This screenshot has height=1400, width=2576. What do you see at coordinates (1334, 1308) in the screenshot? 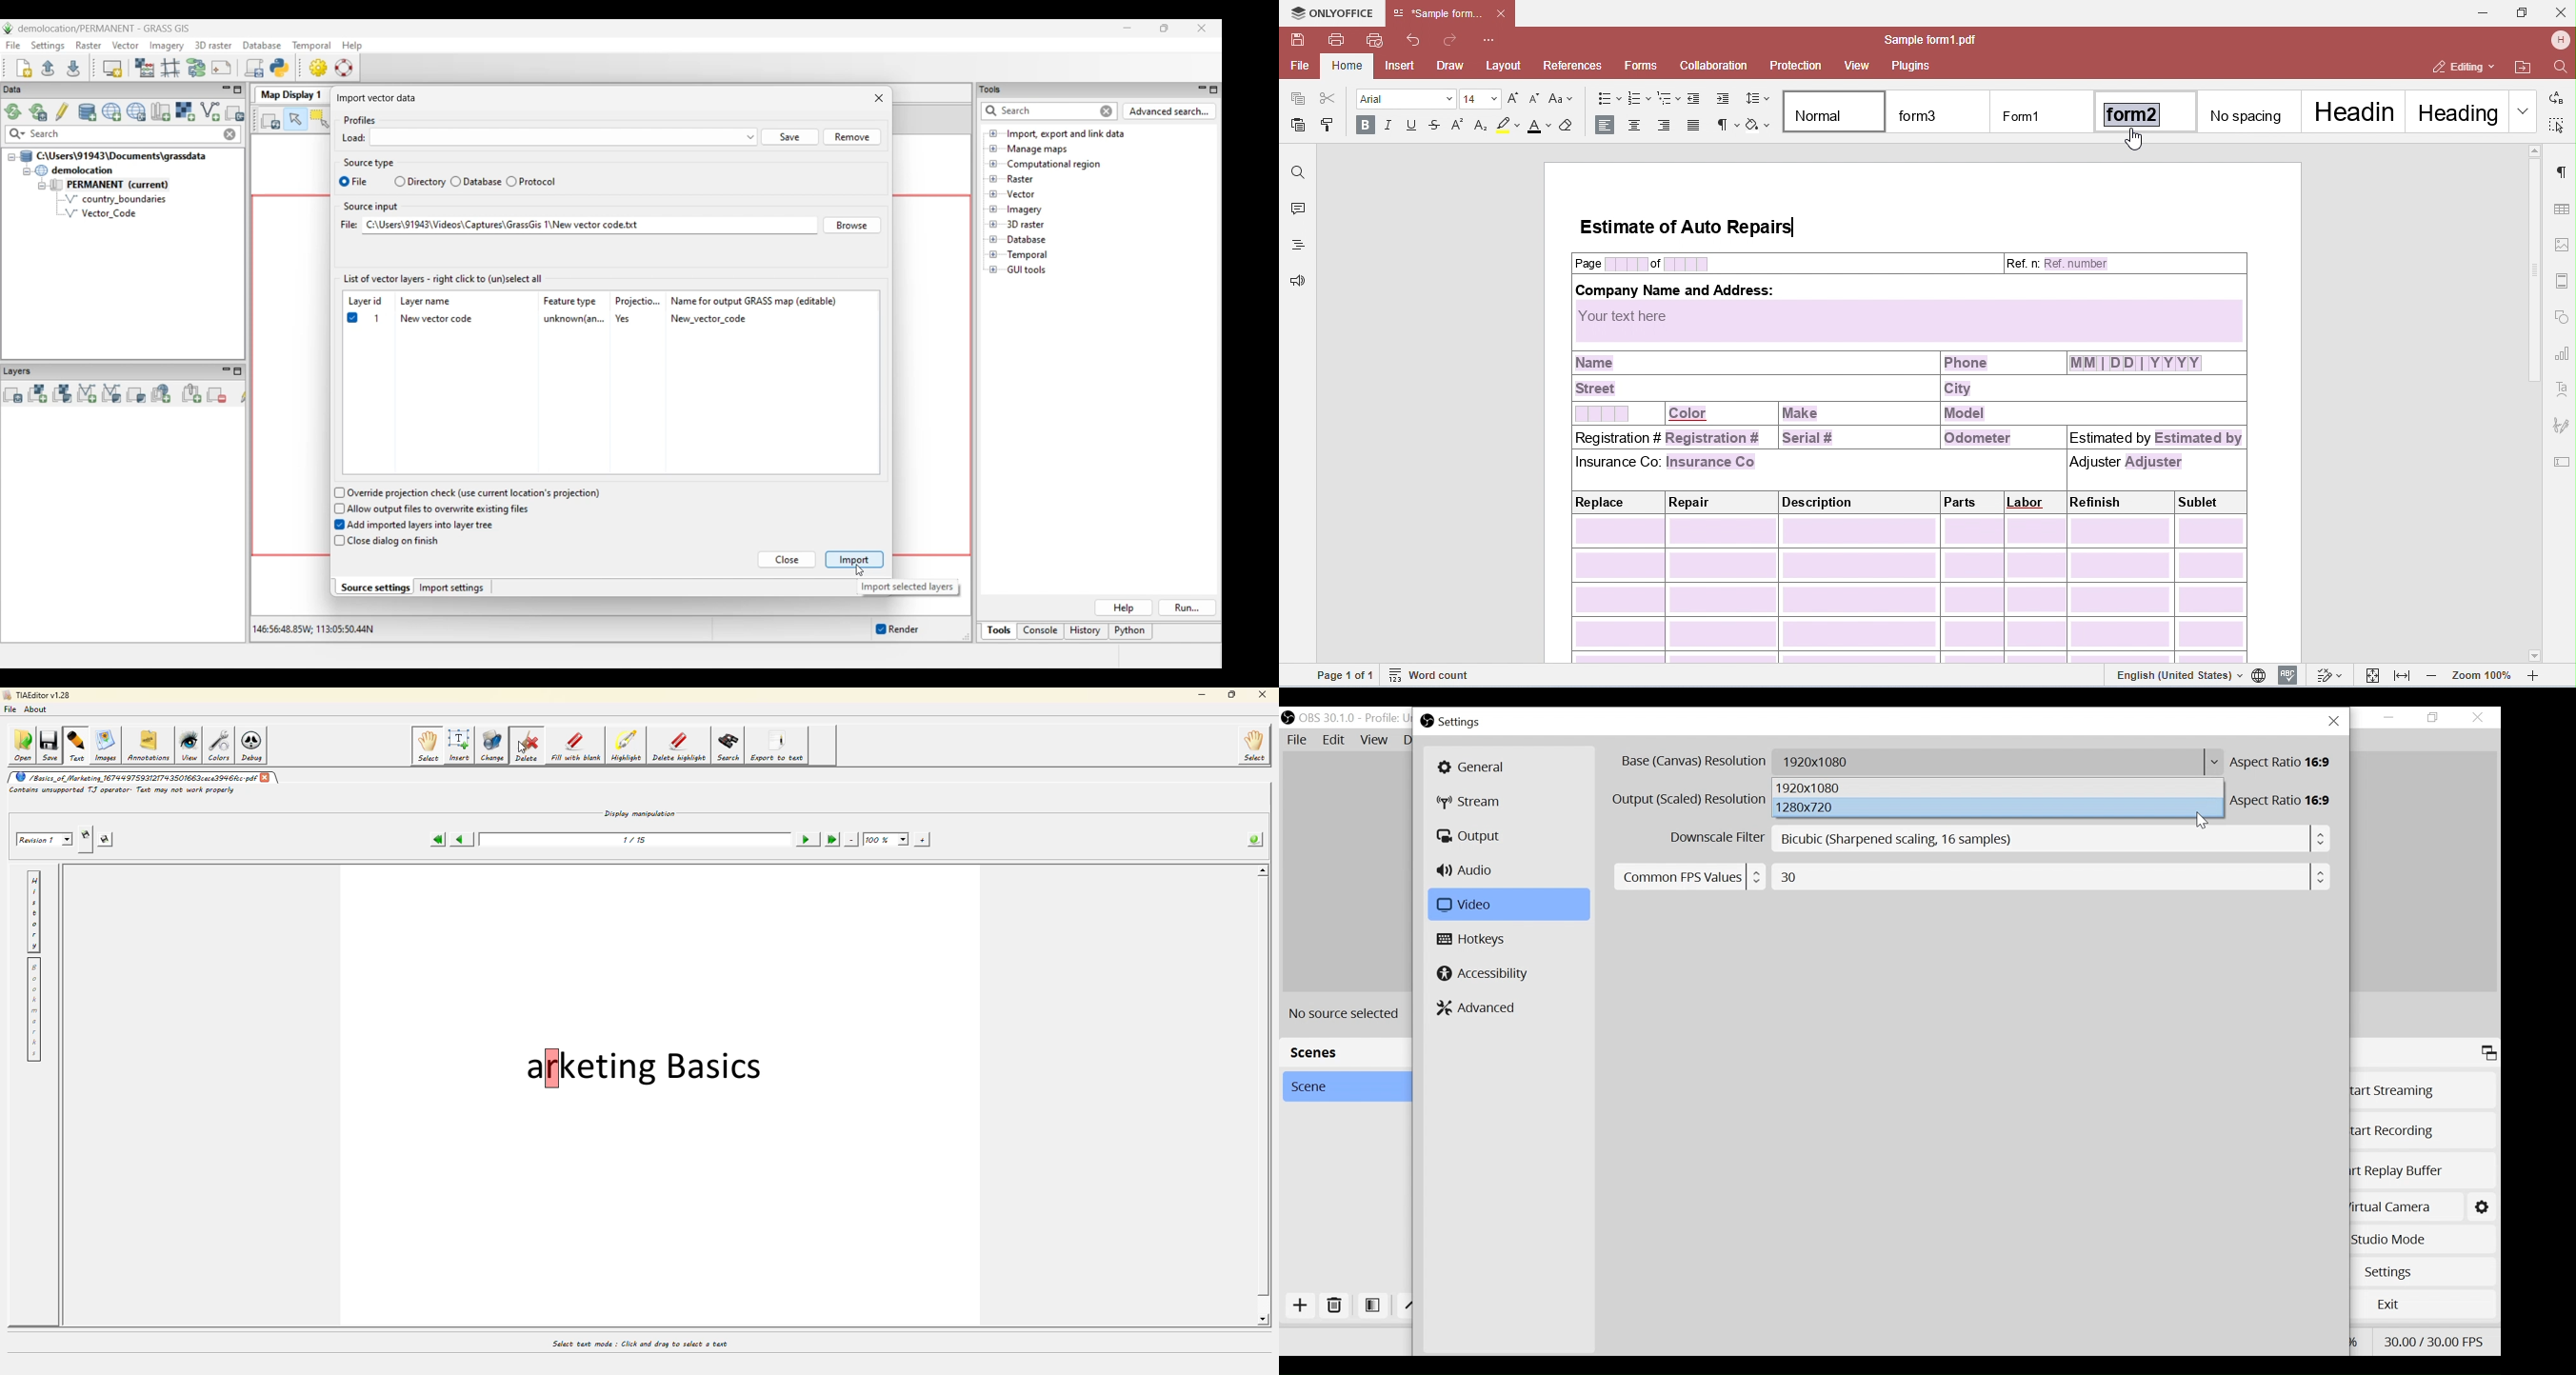
I see `Delete` at bounding box center [1334, 1308].